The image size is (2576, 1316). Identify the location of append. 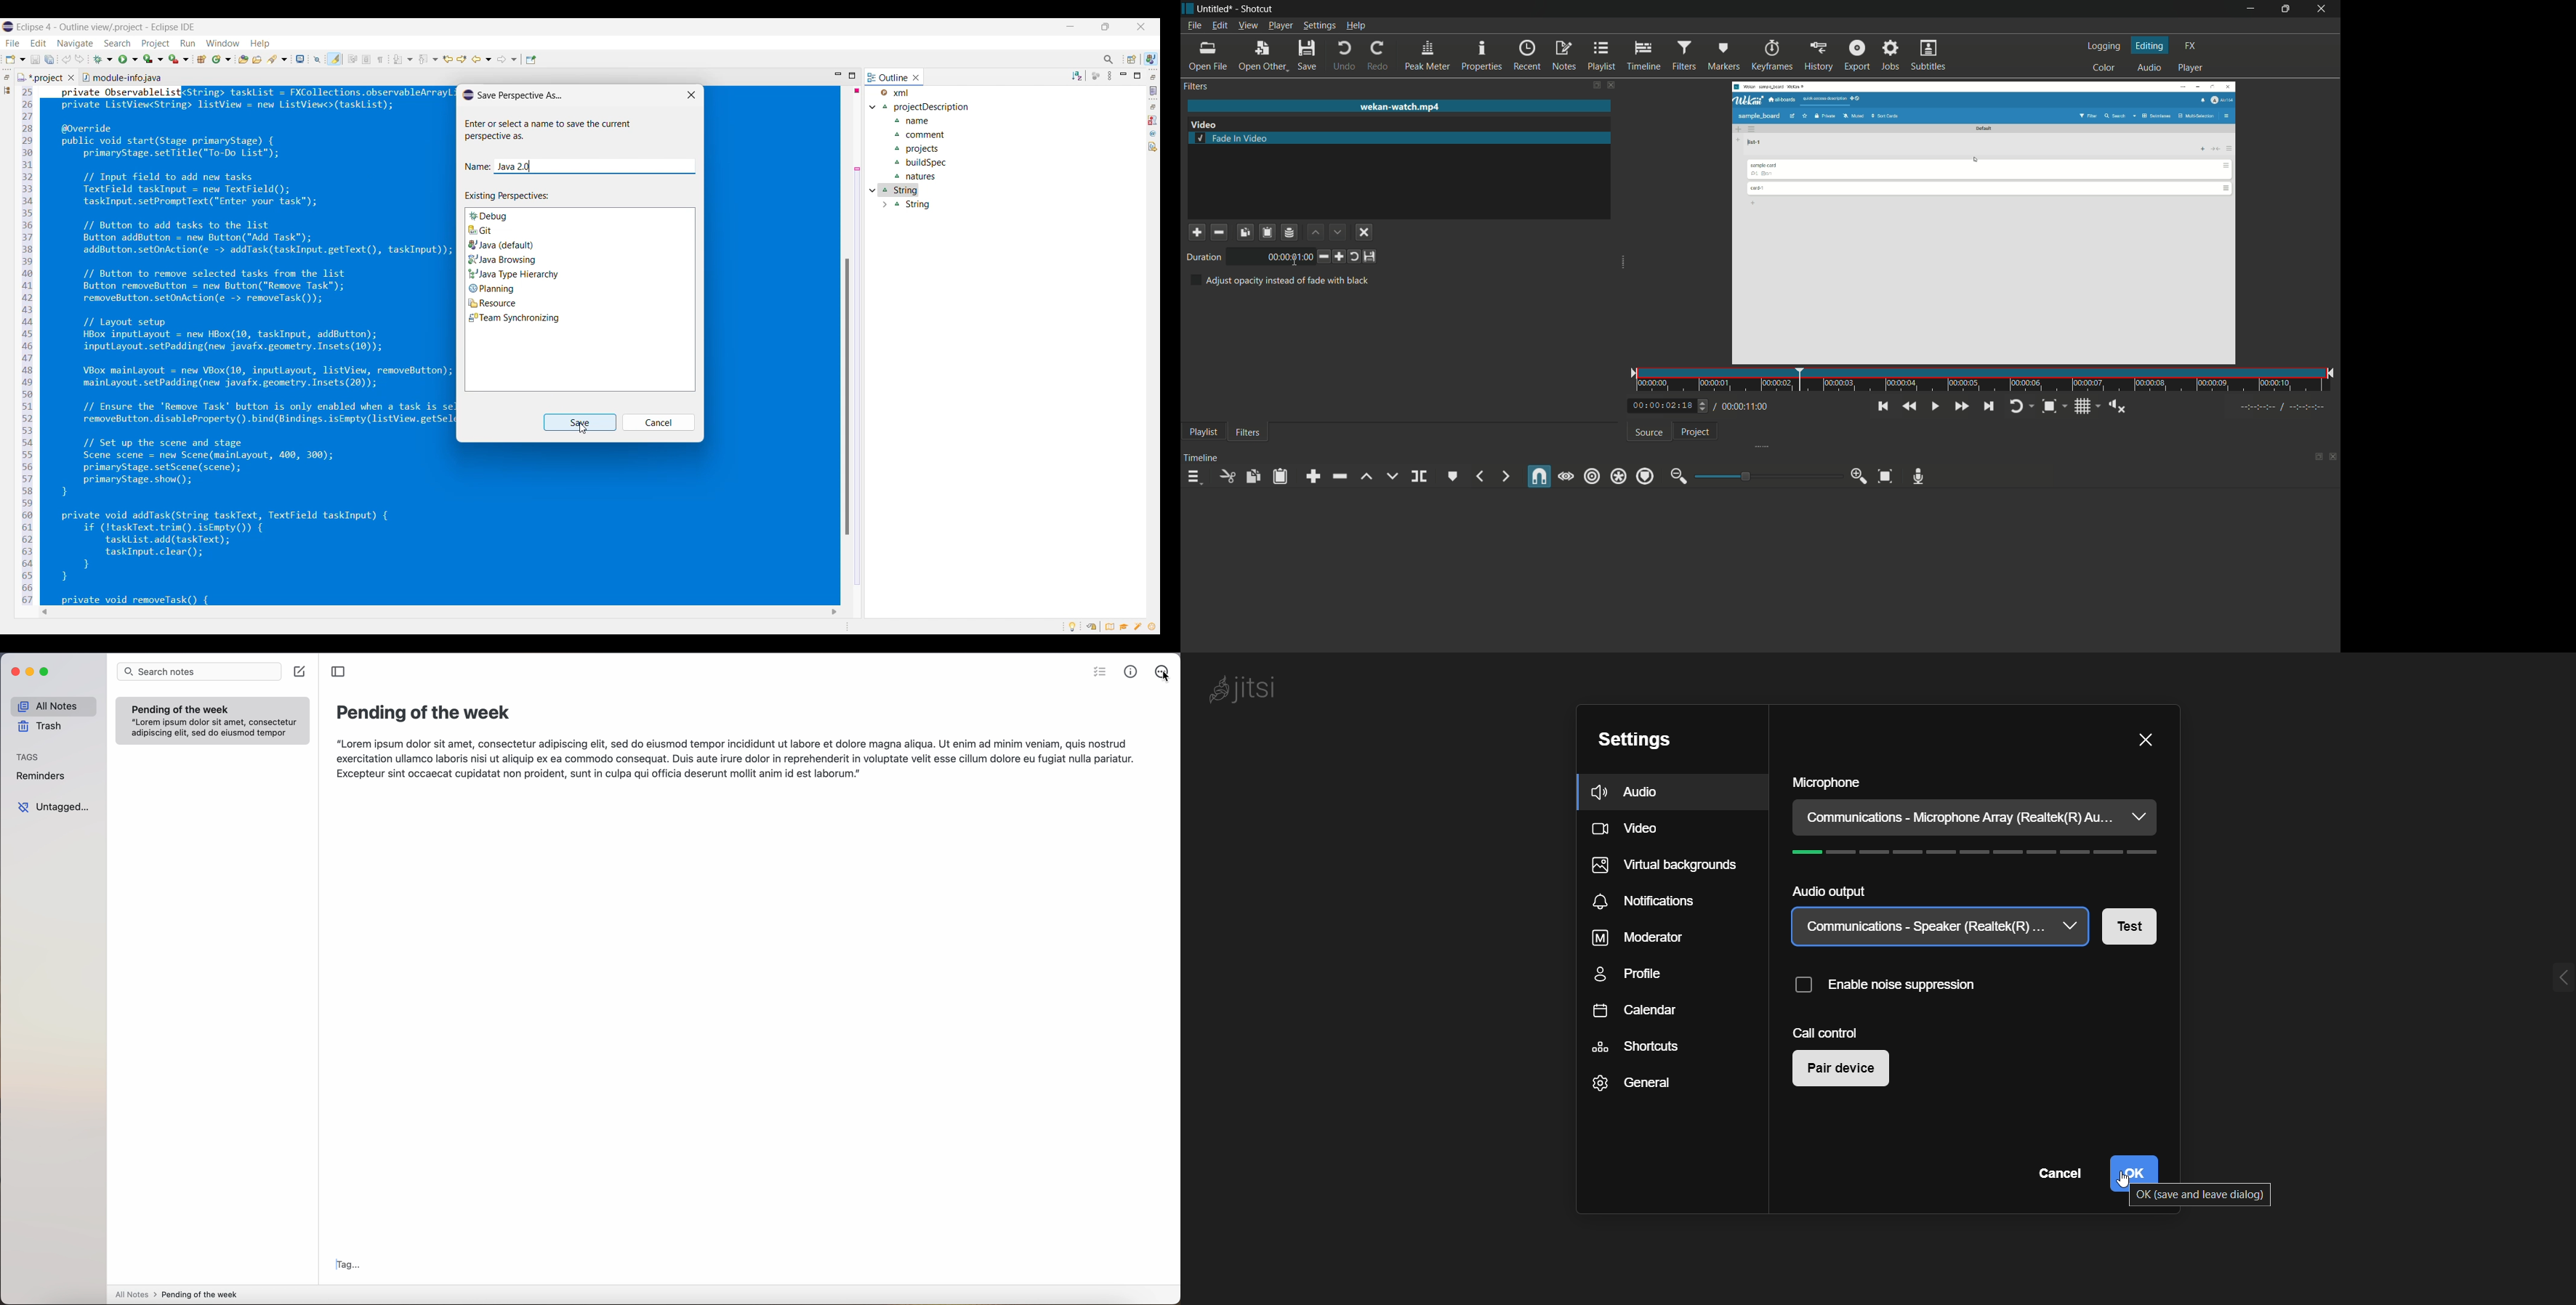
(1313, 476).